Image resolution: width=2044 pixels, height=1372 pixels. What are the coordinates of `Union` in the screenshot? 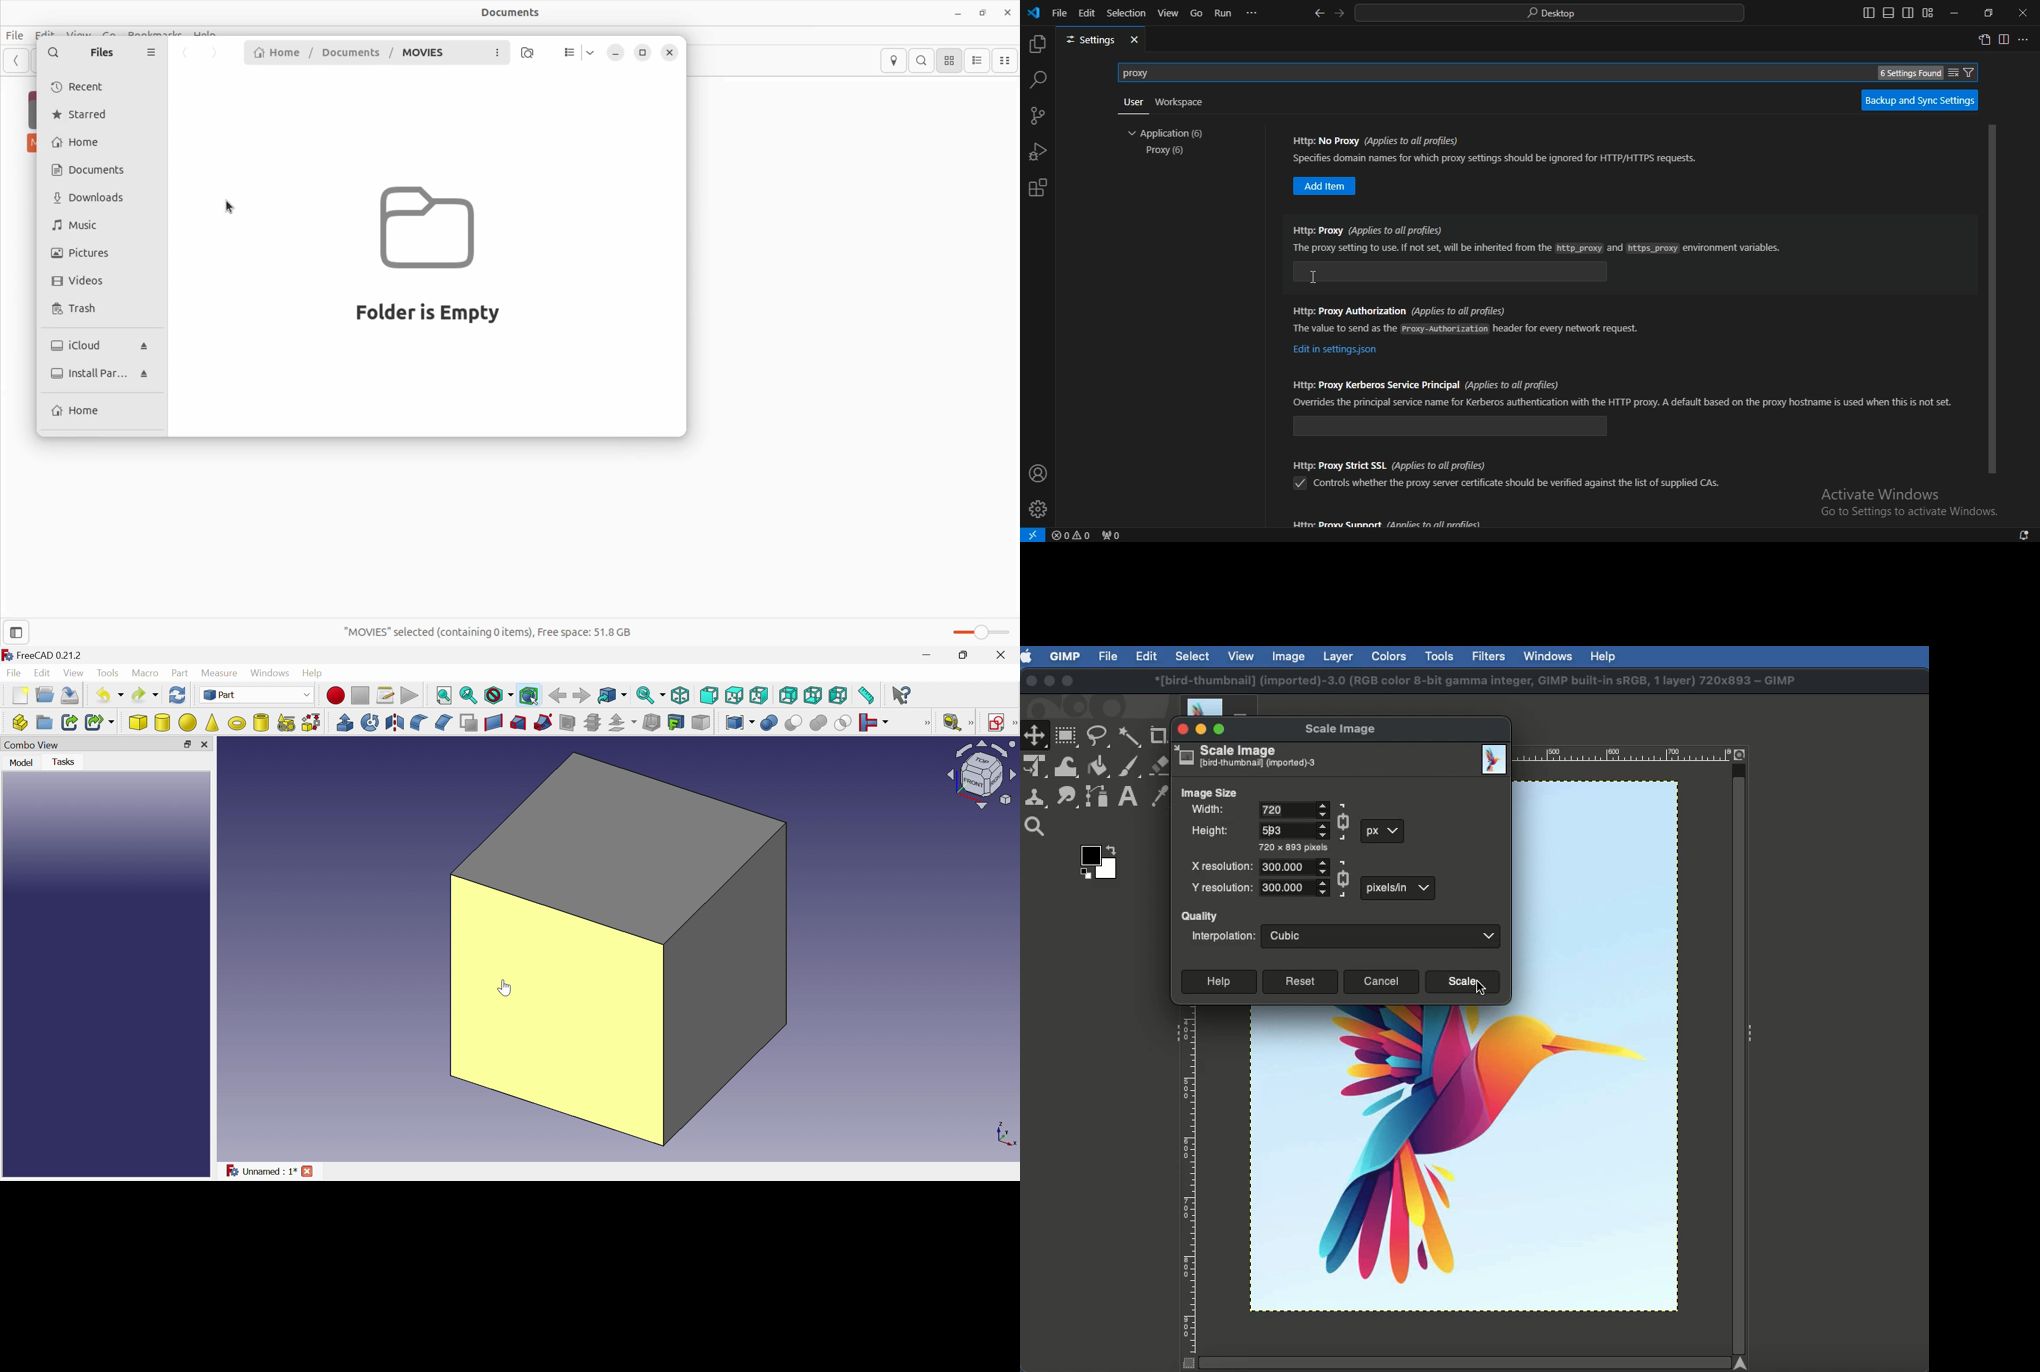 It's located at (818, 722).